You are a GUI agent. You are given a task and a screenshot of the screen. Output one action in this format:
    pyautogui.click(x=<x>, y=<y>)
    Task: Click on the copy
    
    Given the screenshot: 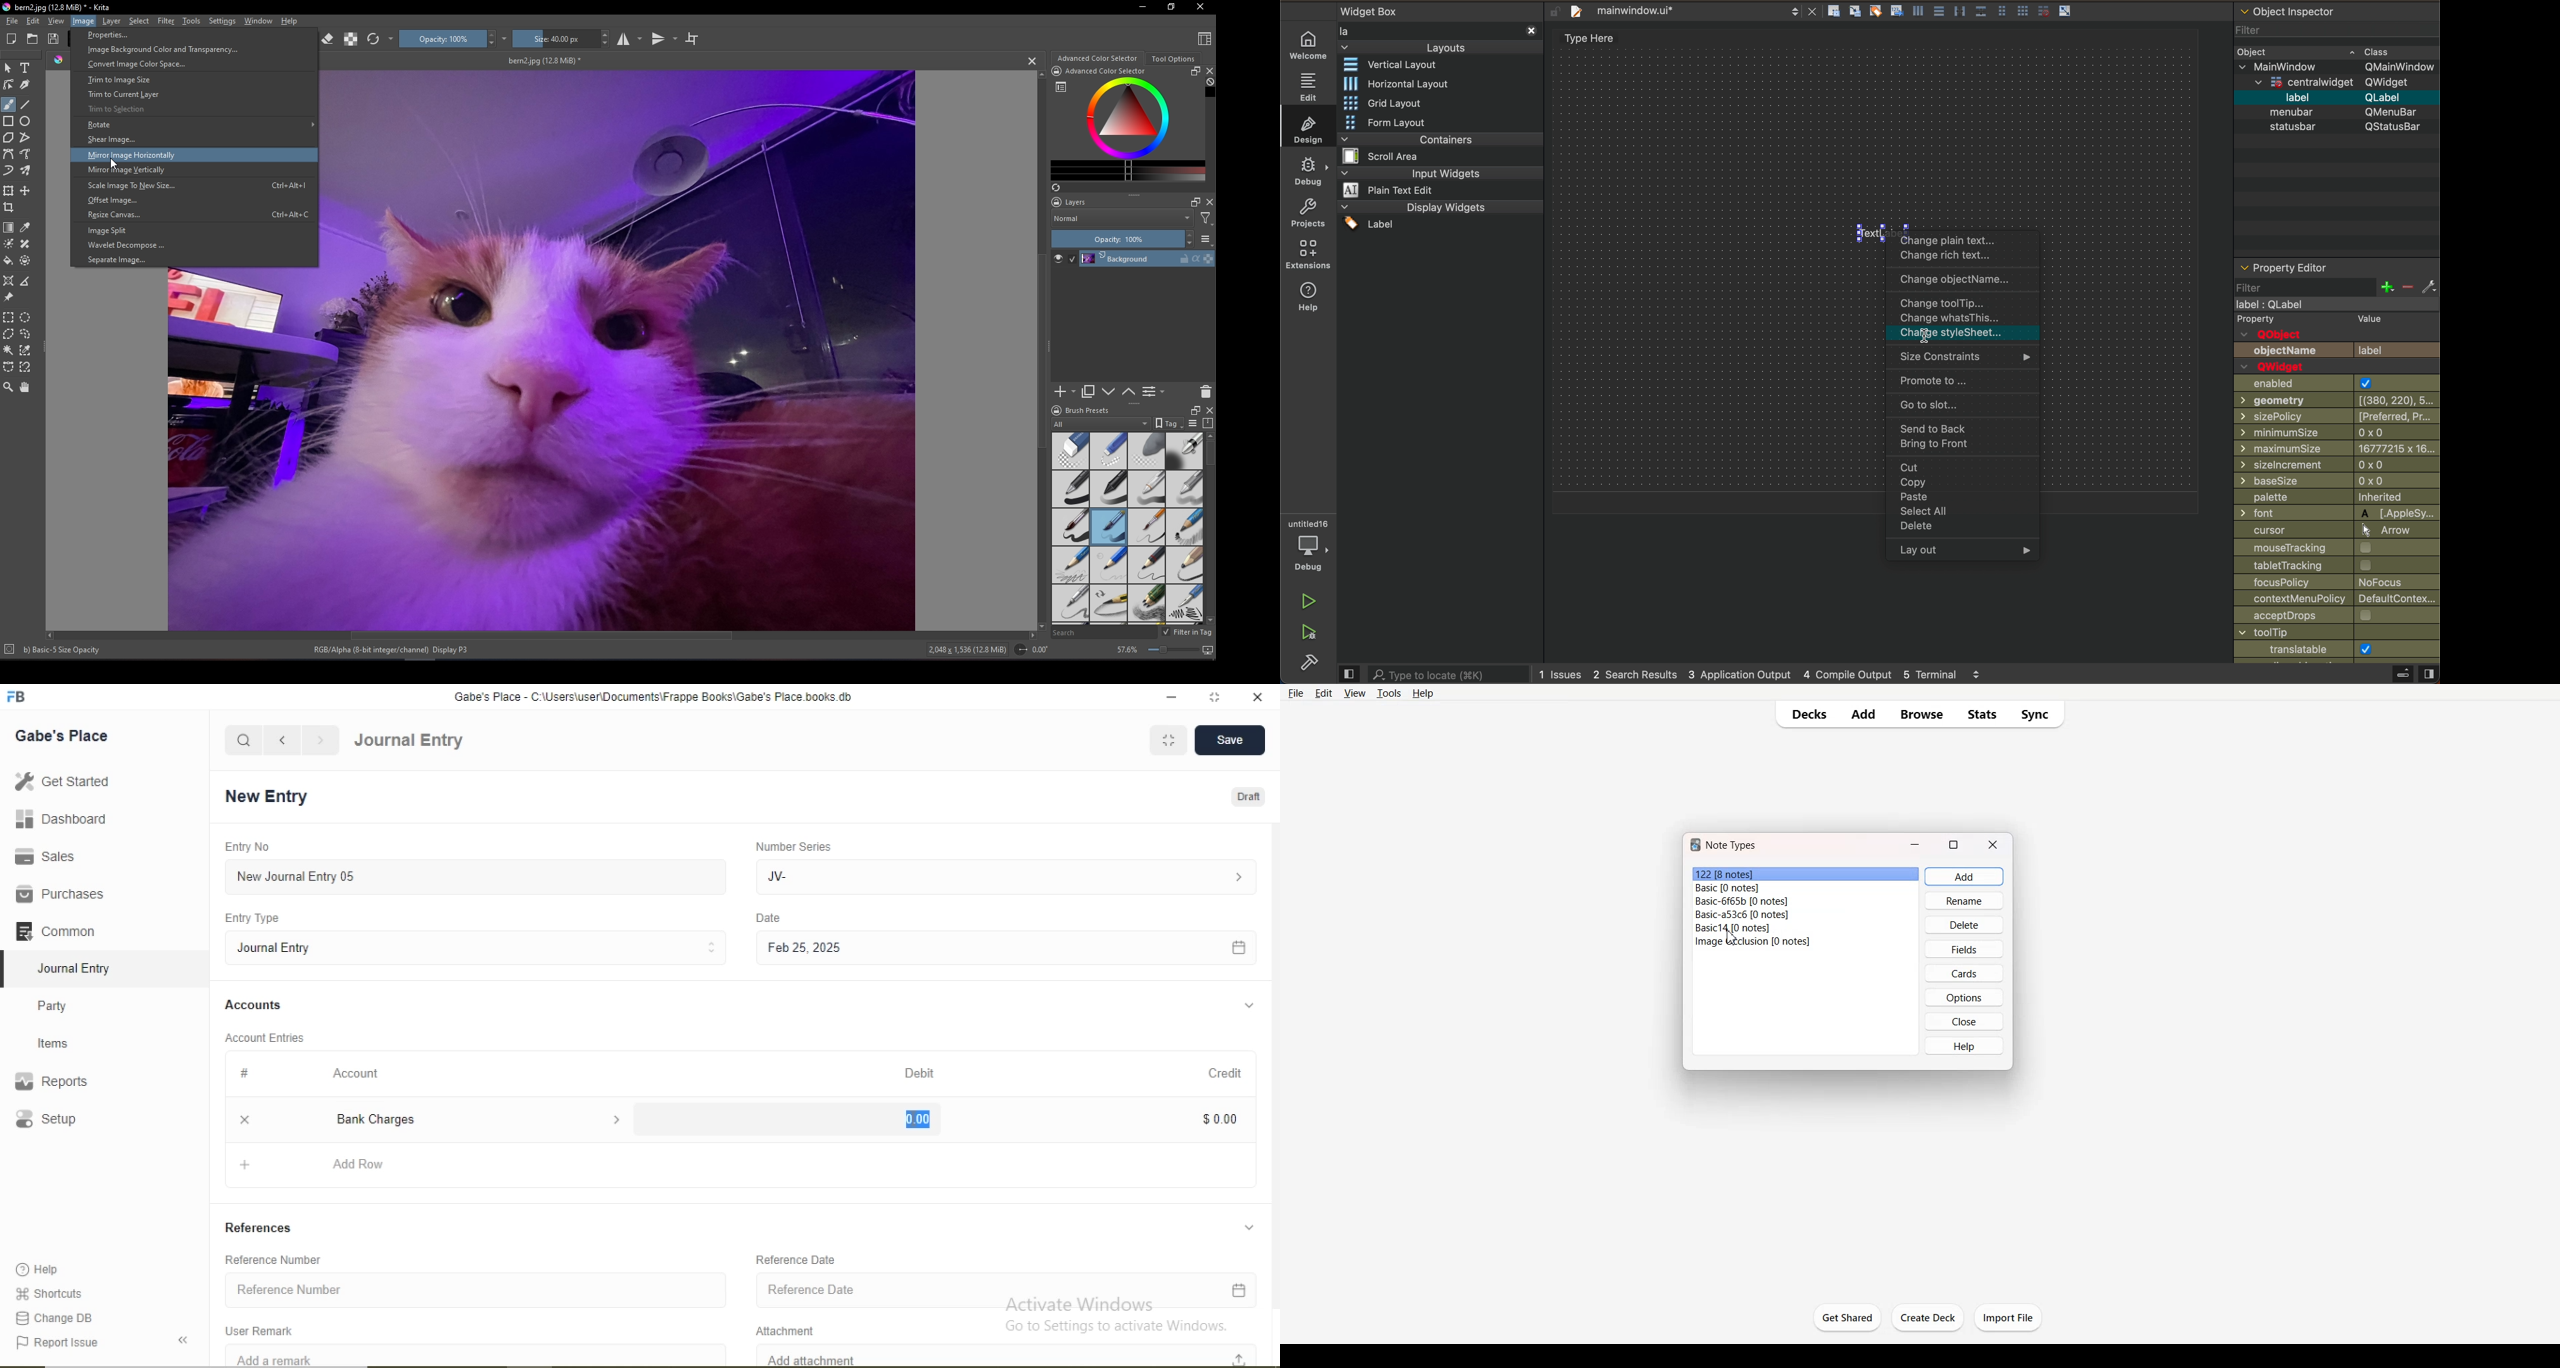 What is the action you would take?
    pyautogui.click(x=1960, y=484)
    